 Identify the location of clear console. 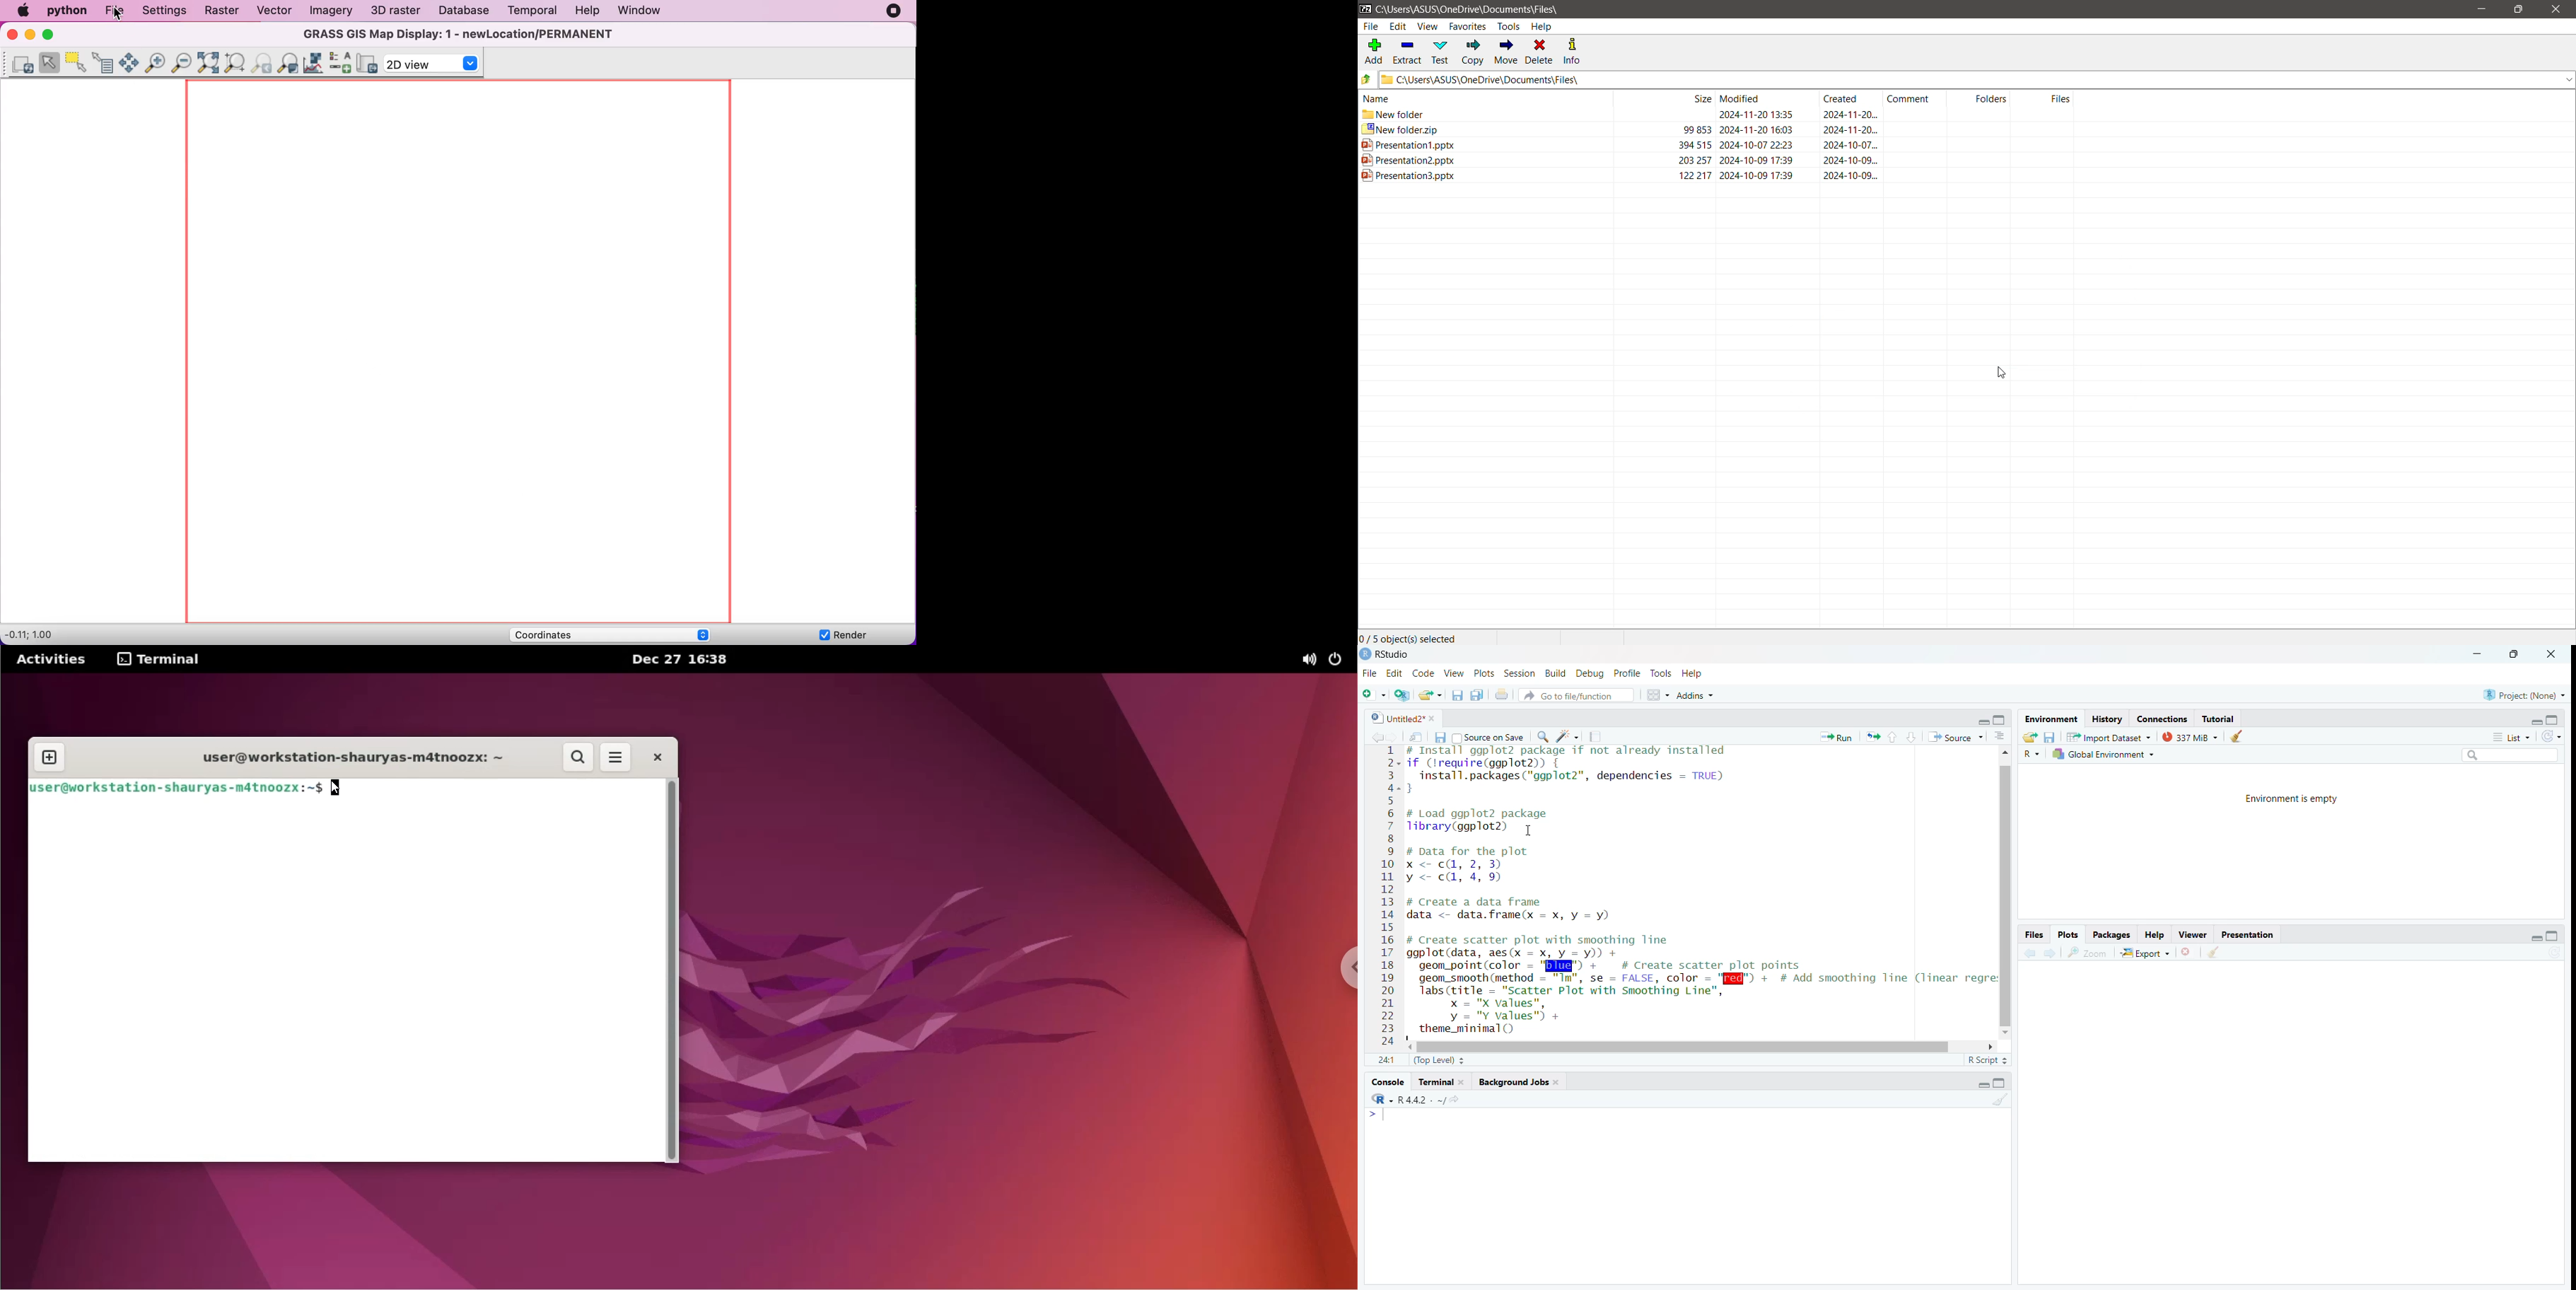
(1999, 1100).